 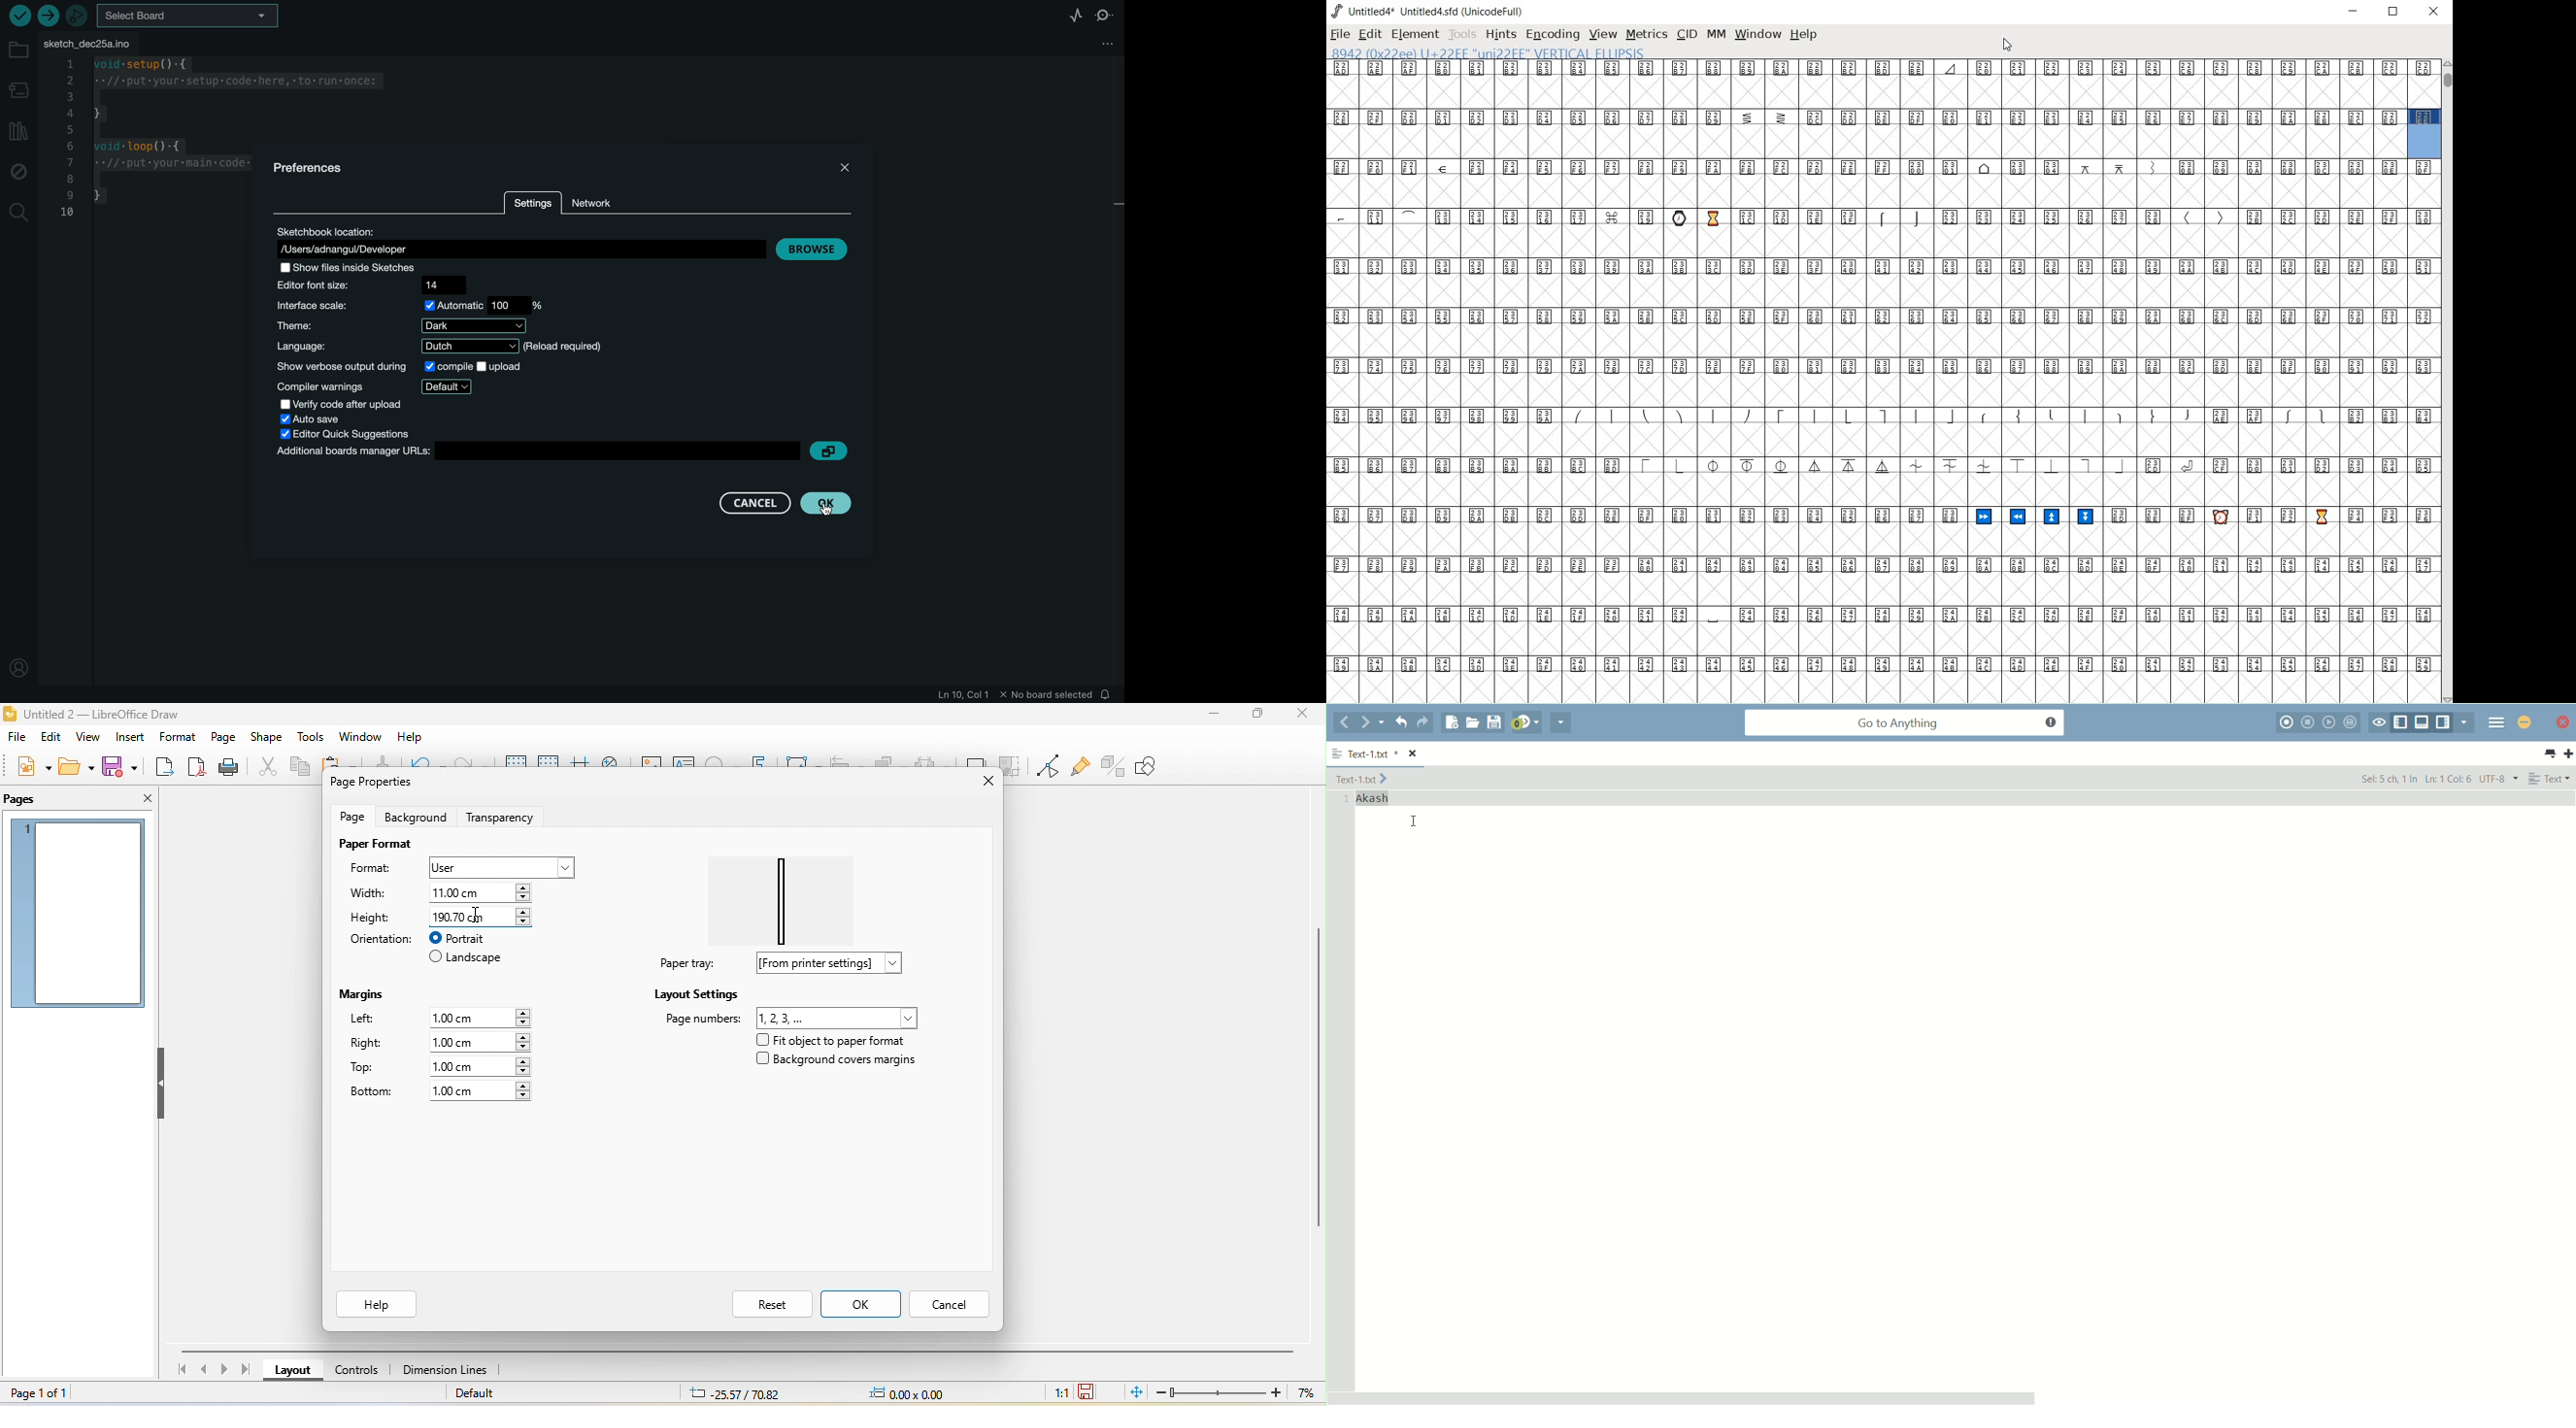 What do you see at coordinates (196, 767) in the screenshot?
I see `export directly as pdf` at bounding box center [196, 767].